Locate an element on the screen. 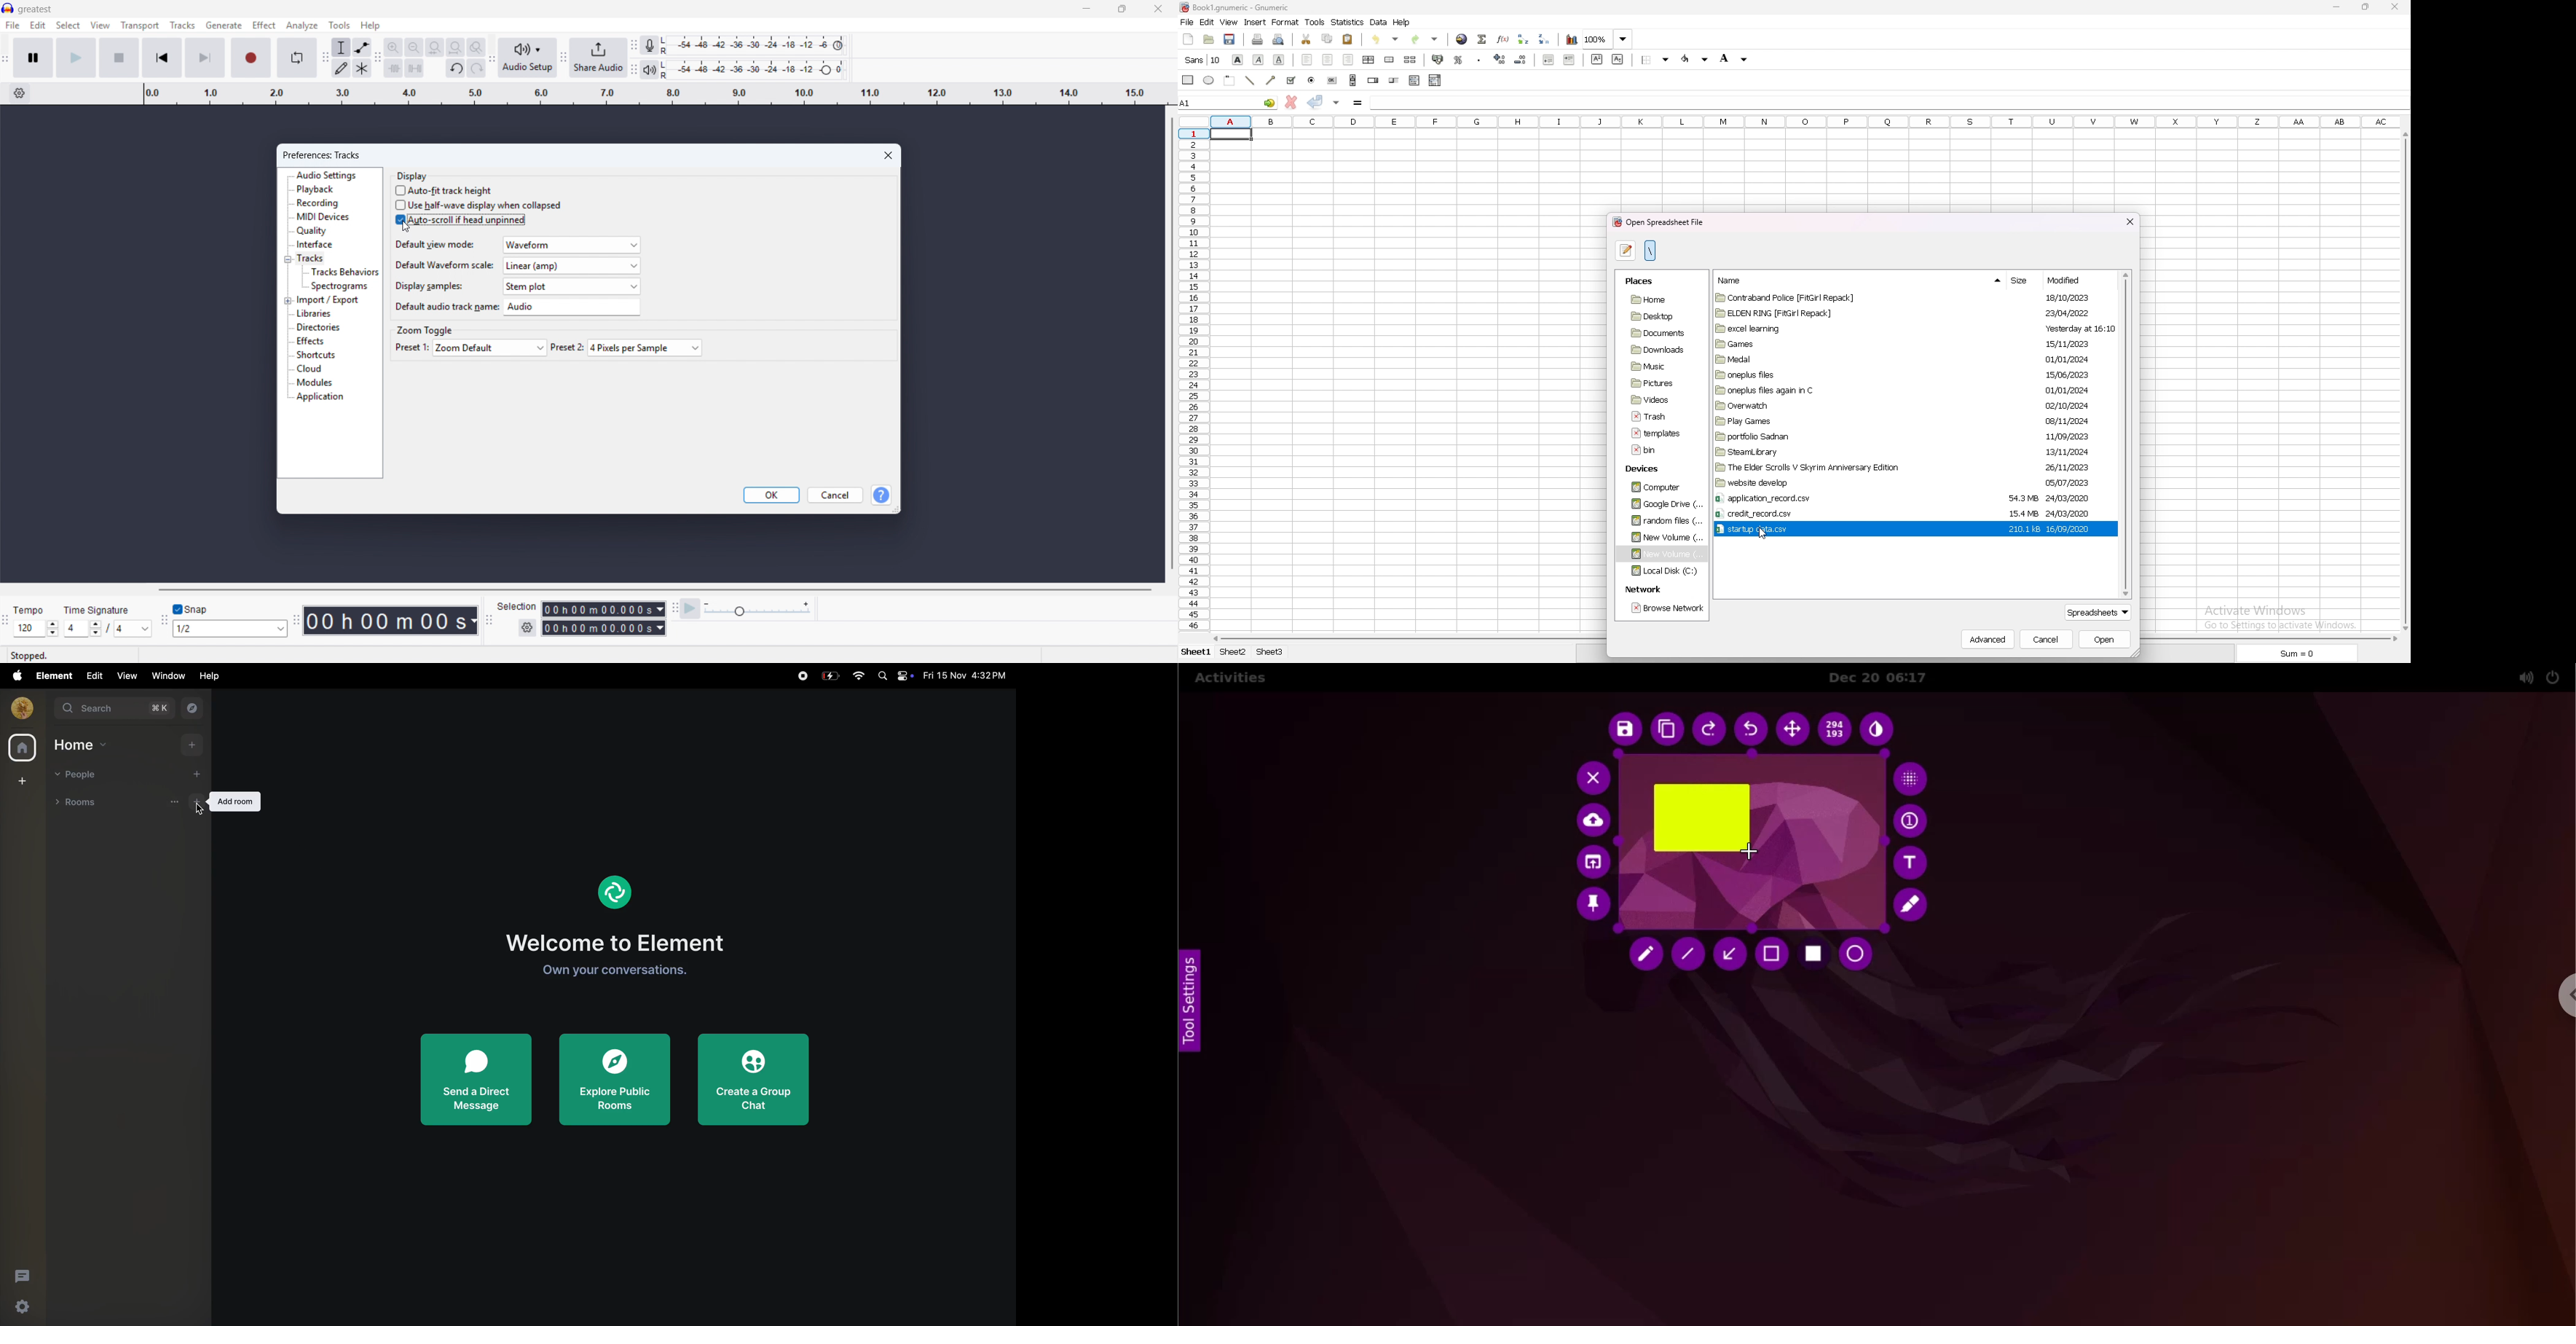  selection is located at coordinates (517, 607).